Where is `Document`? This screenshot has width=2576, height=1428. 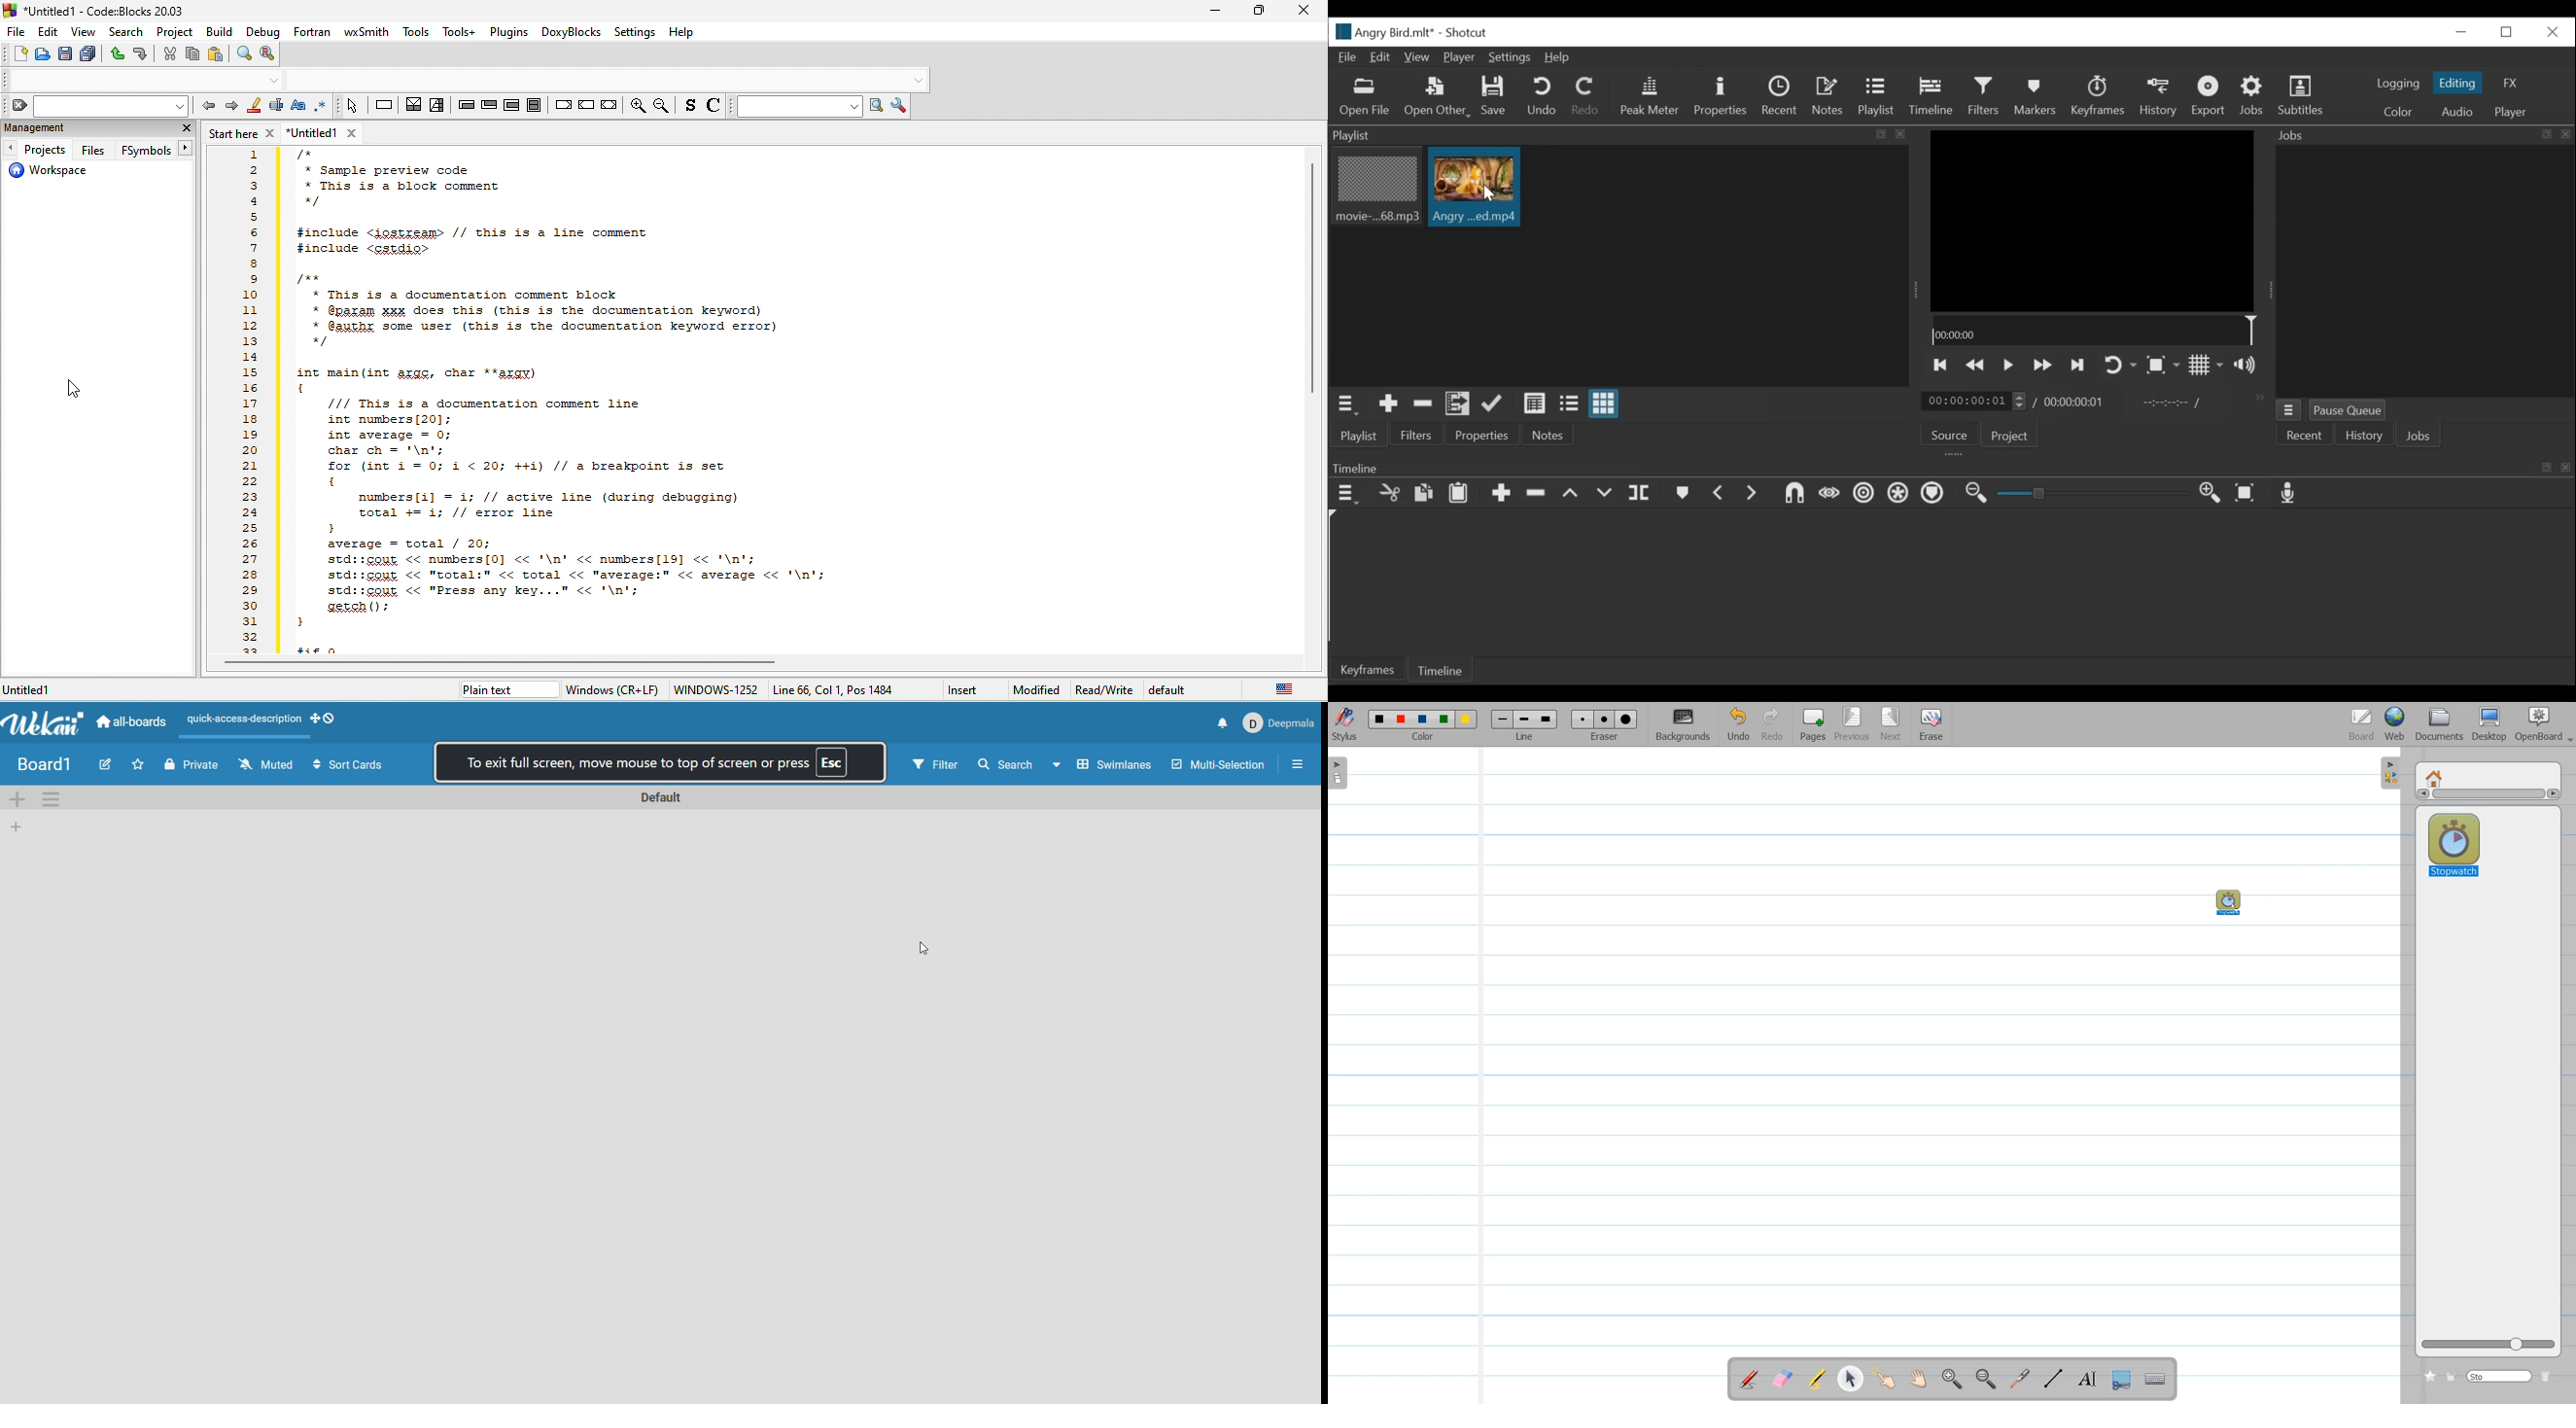 Document is located at coordinates (2441, 724).